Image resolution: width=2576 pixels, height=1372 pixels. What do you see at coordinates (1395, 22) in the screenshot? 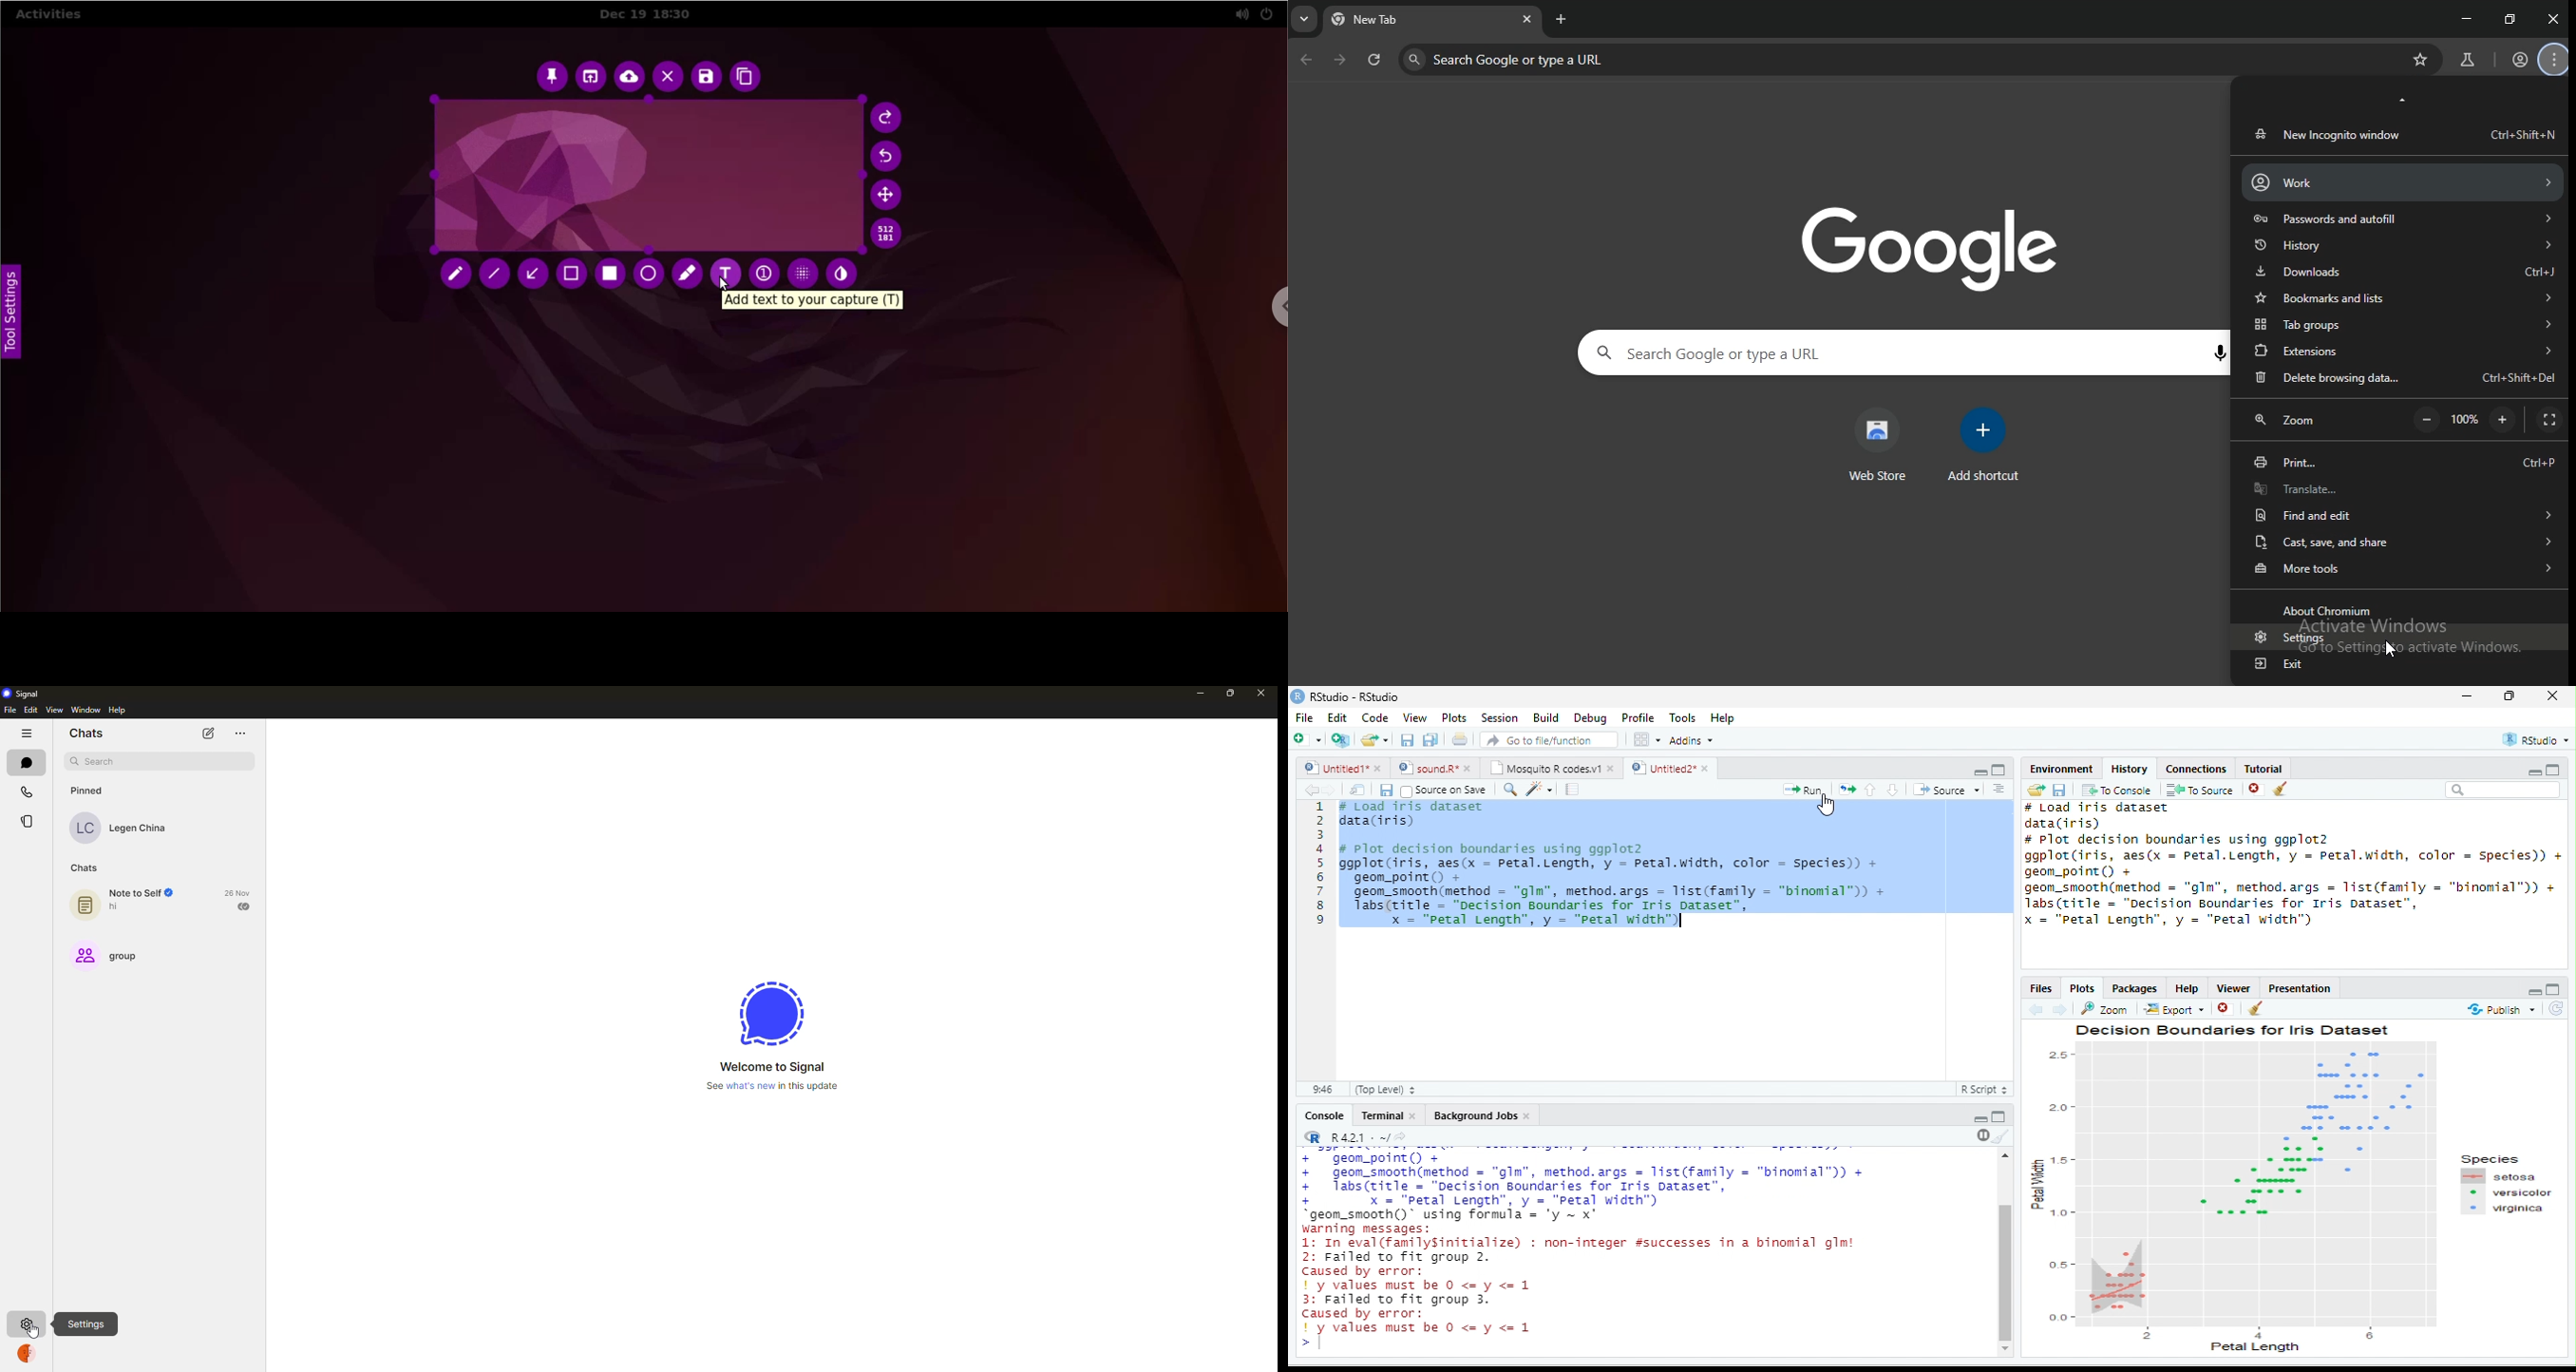
I see `tab` at bounding box center [1395, 22].